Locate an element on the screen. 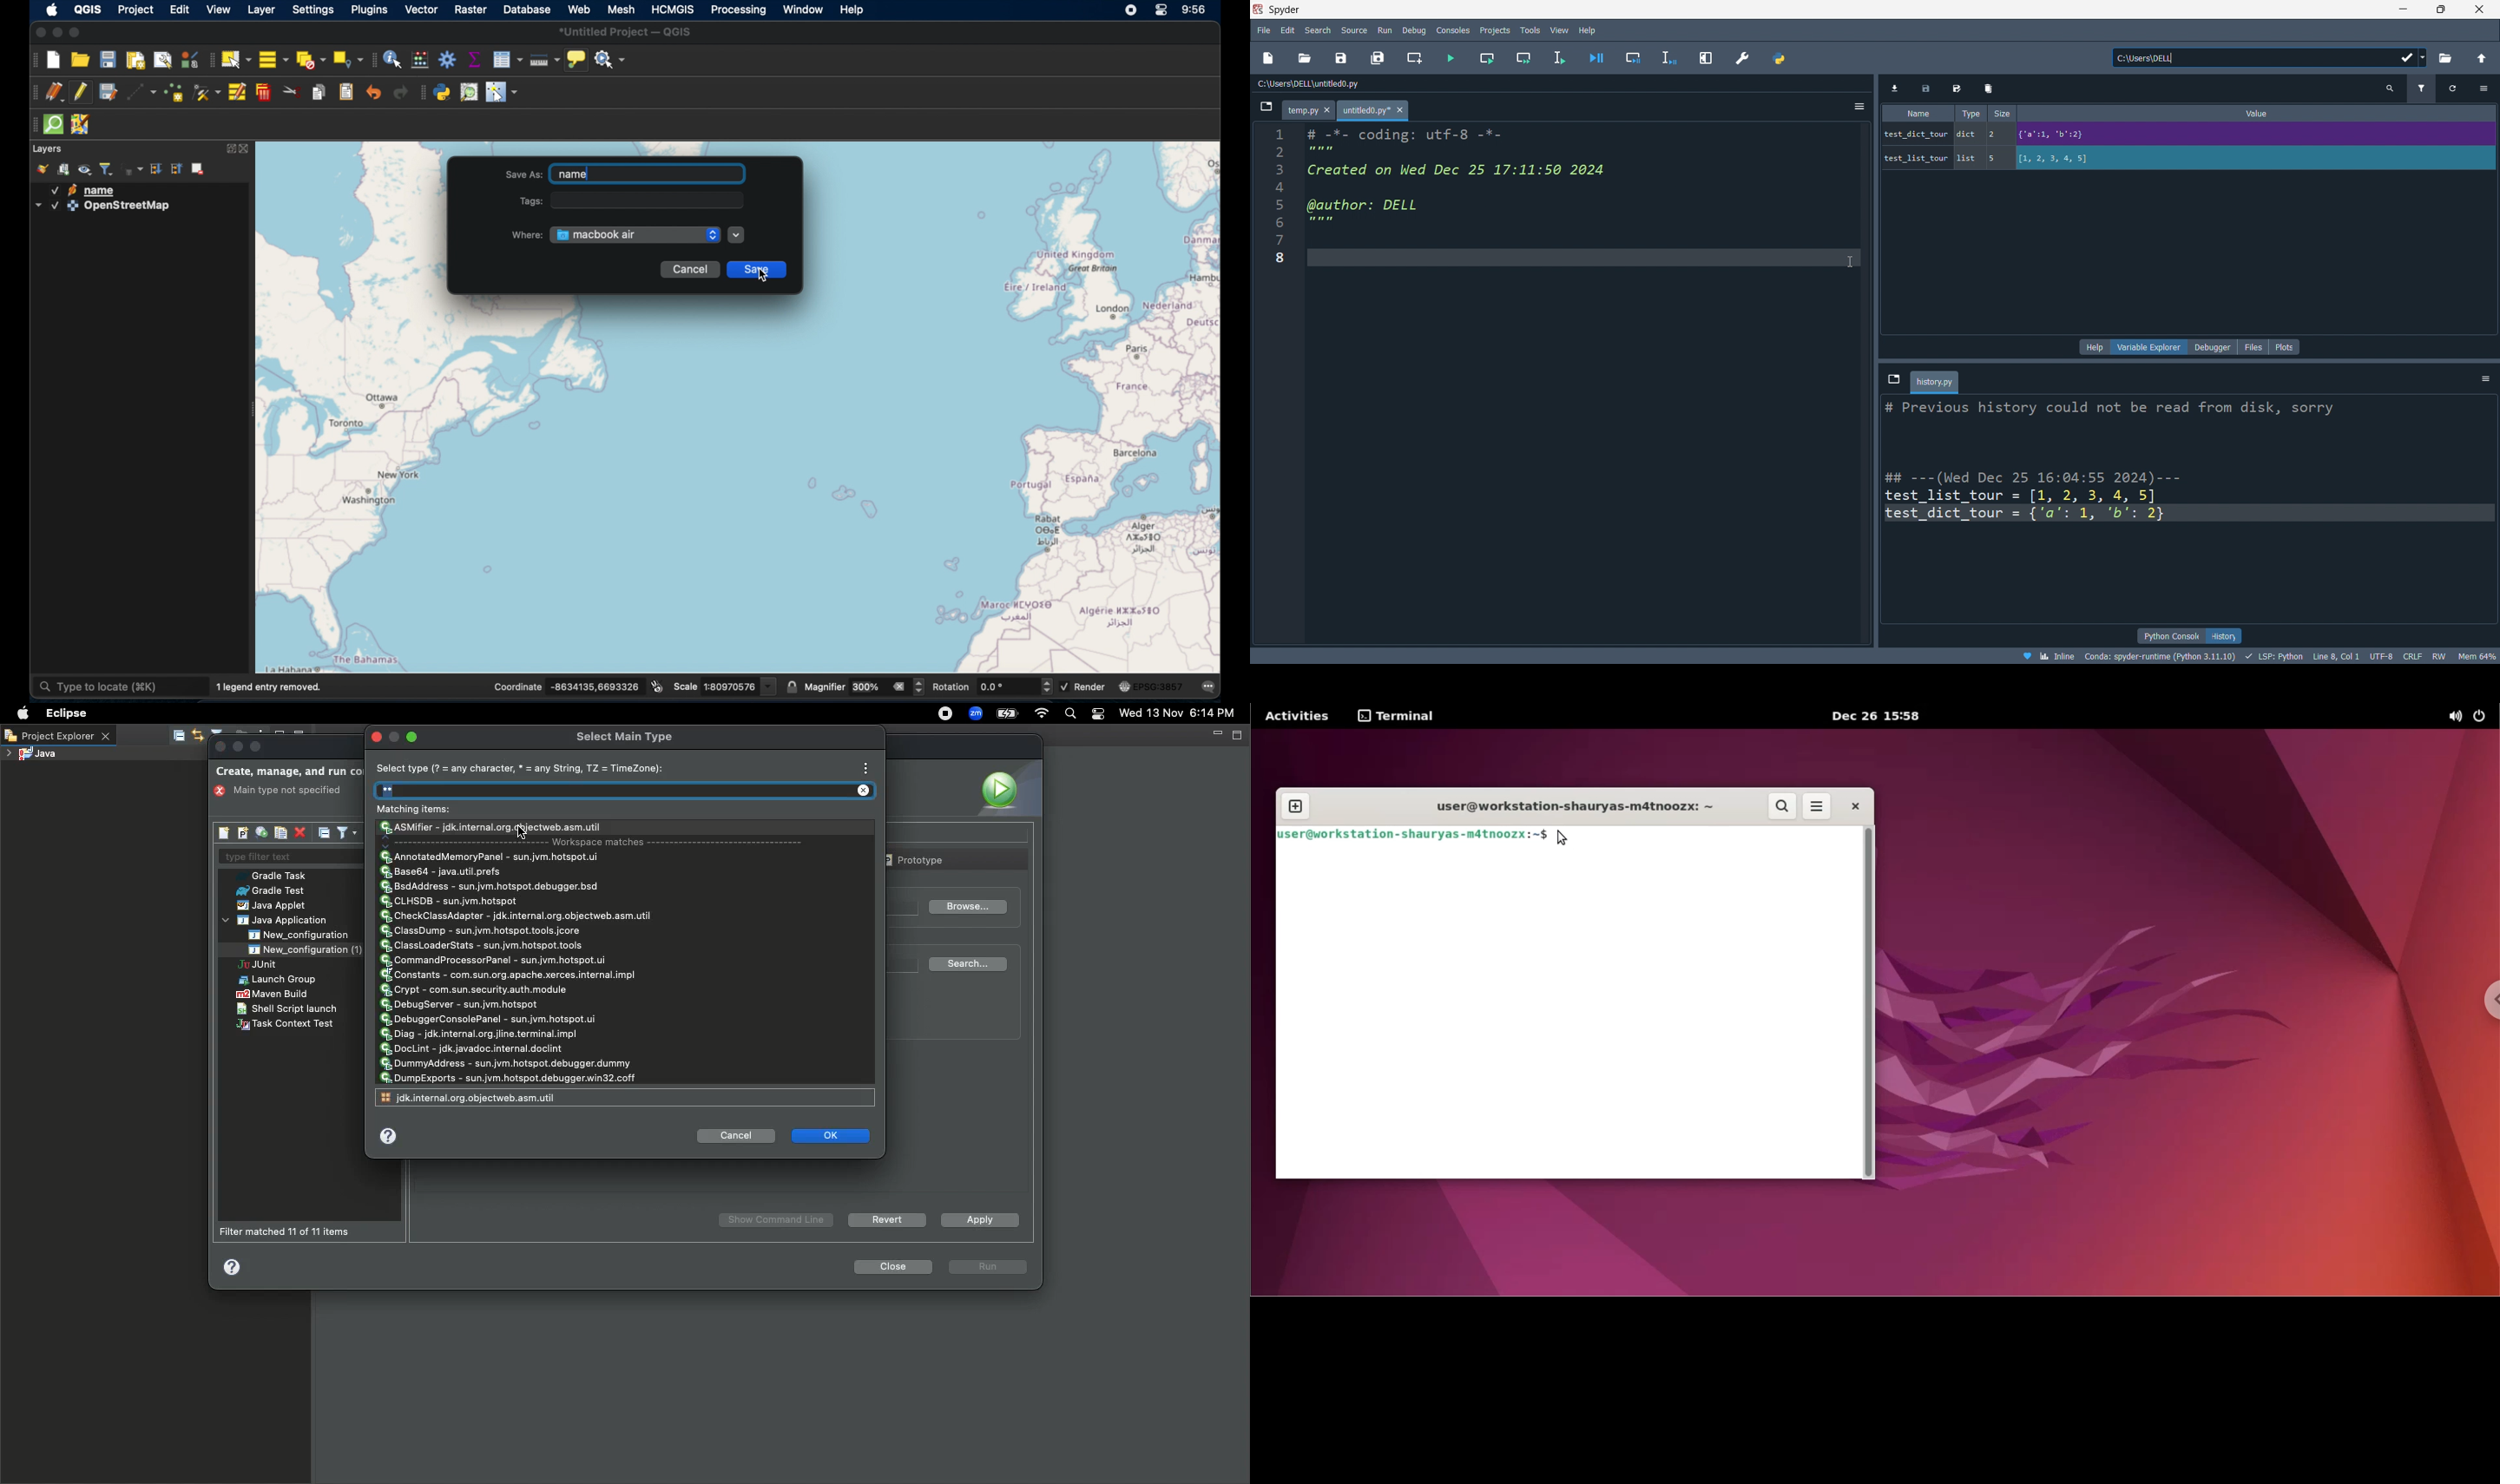 The height and width of the screenshot is (1484, 2520). show map tips is located at coordinates (577, 60).